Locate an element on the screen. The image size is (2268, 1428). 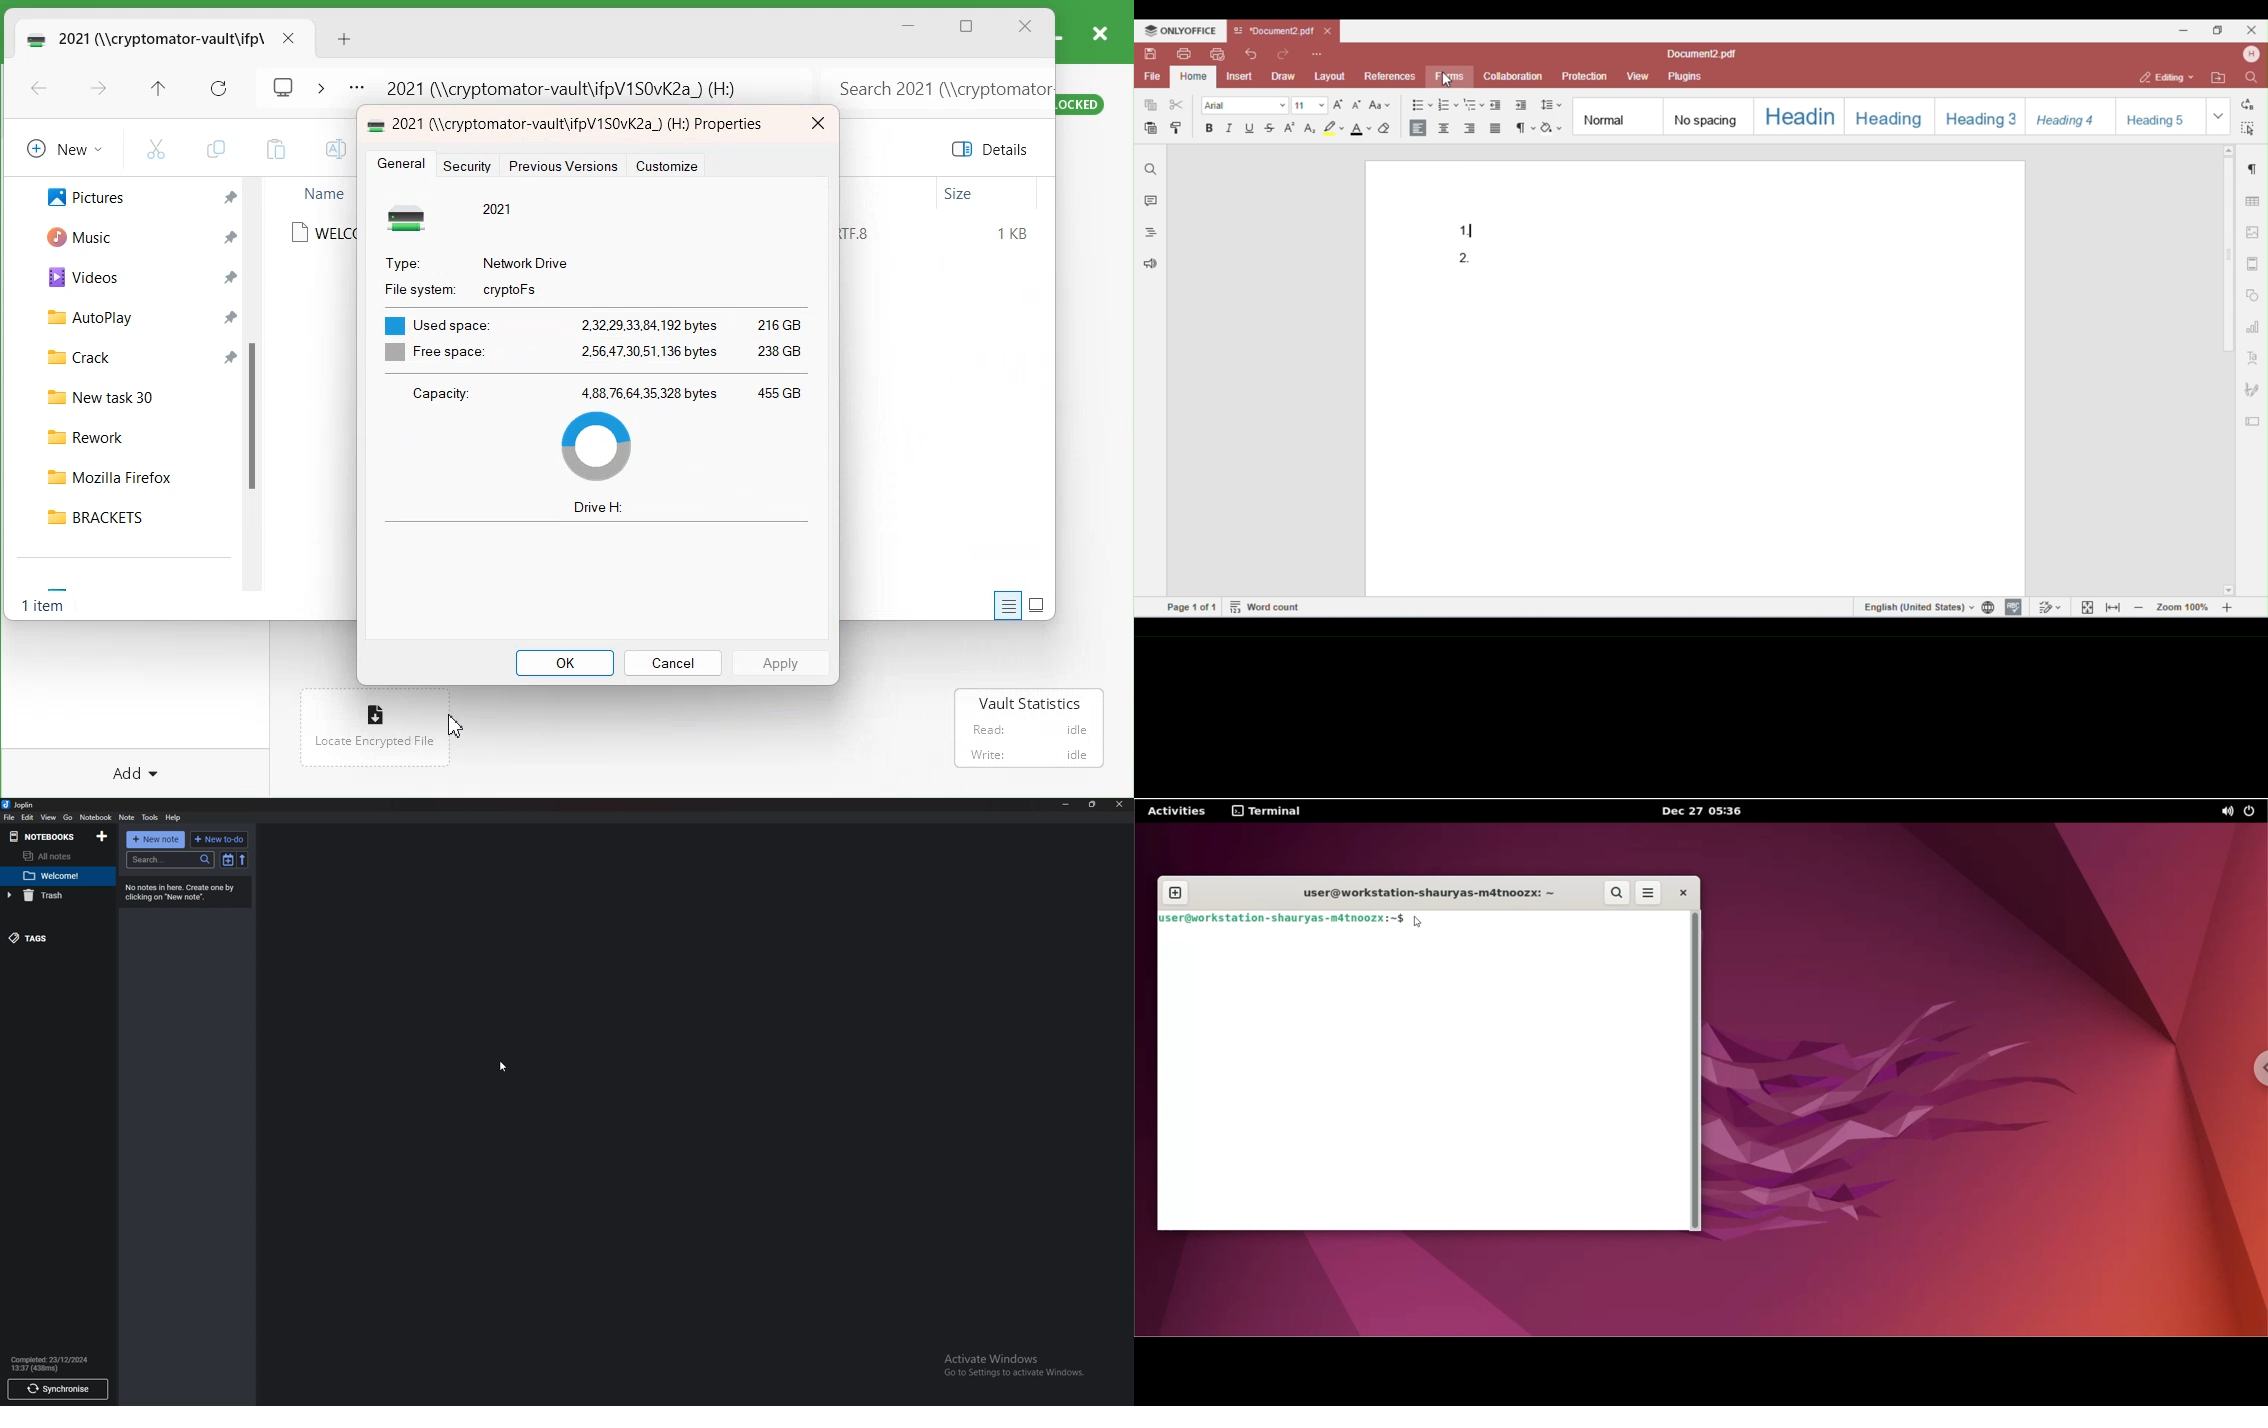
Add notebooks is located at coordinates (102, 836).